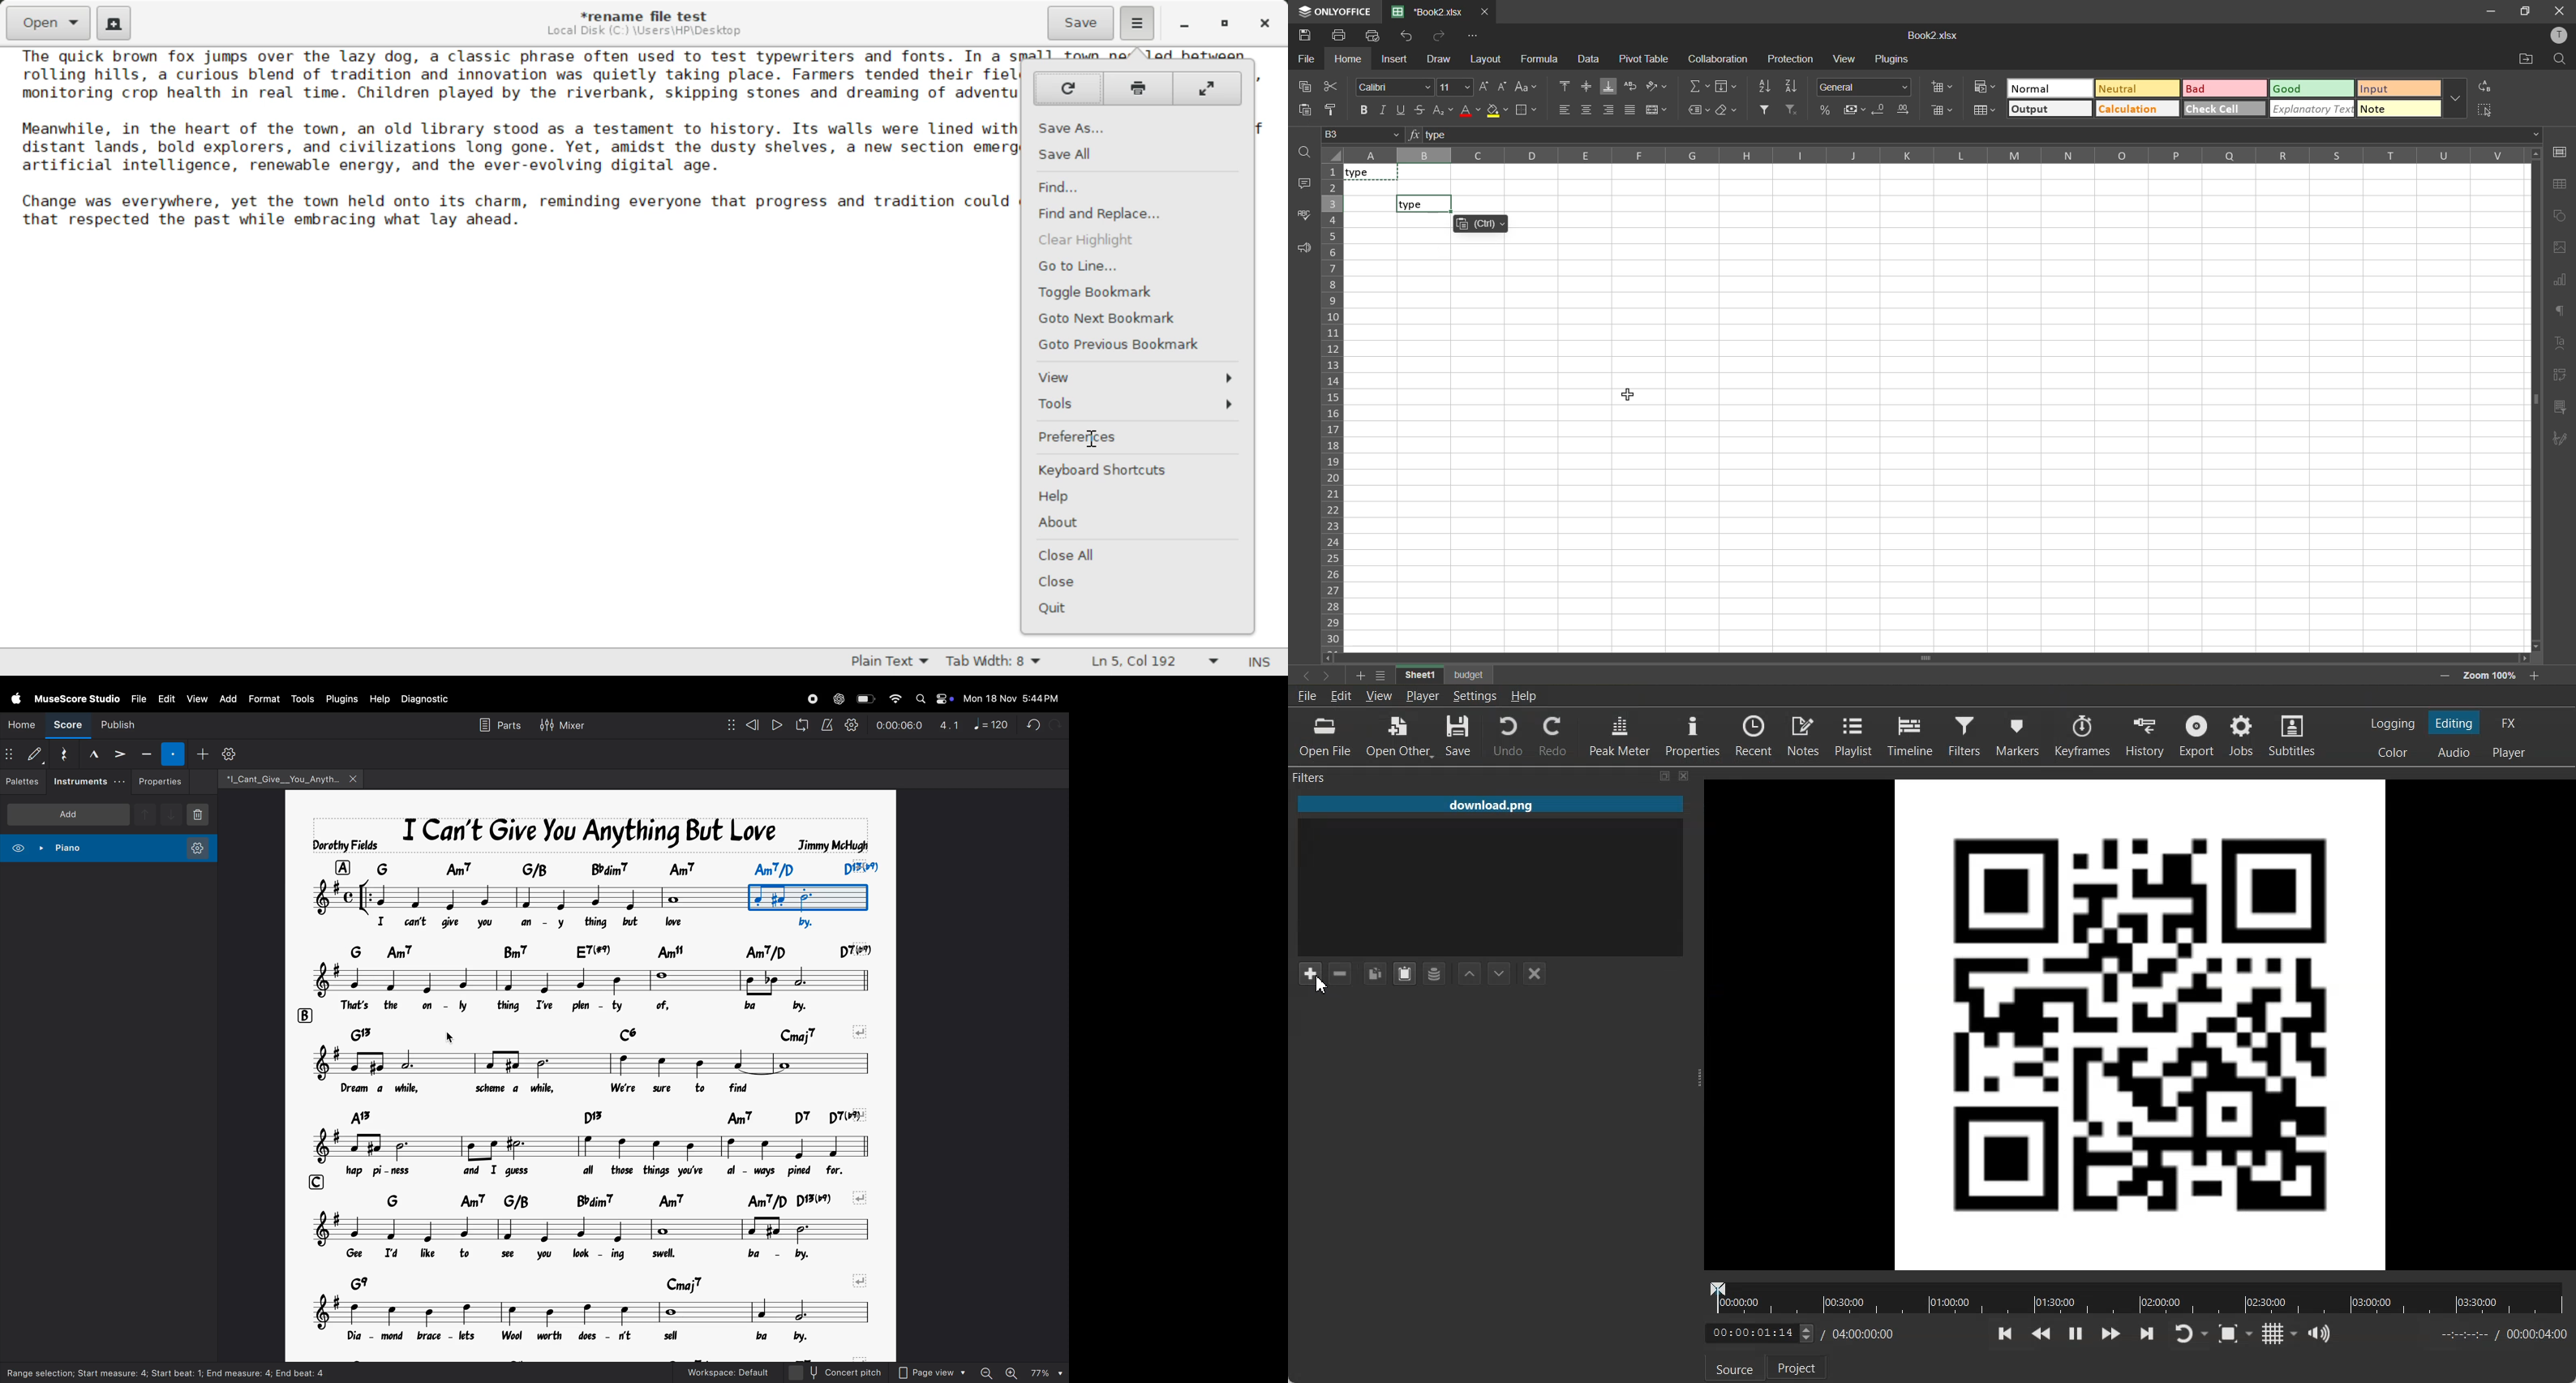  What do you see at coordinates (164, 782) in the screenshot?
I see `properties` at bounding box center [164, 782].